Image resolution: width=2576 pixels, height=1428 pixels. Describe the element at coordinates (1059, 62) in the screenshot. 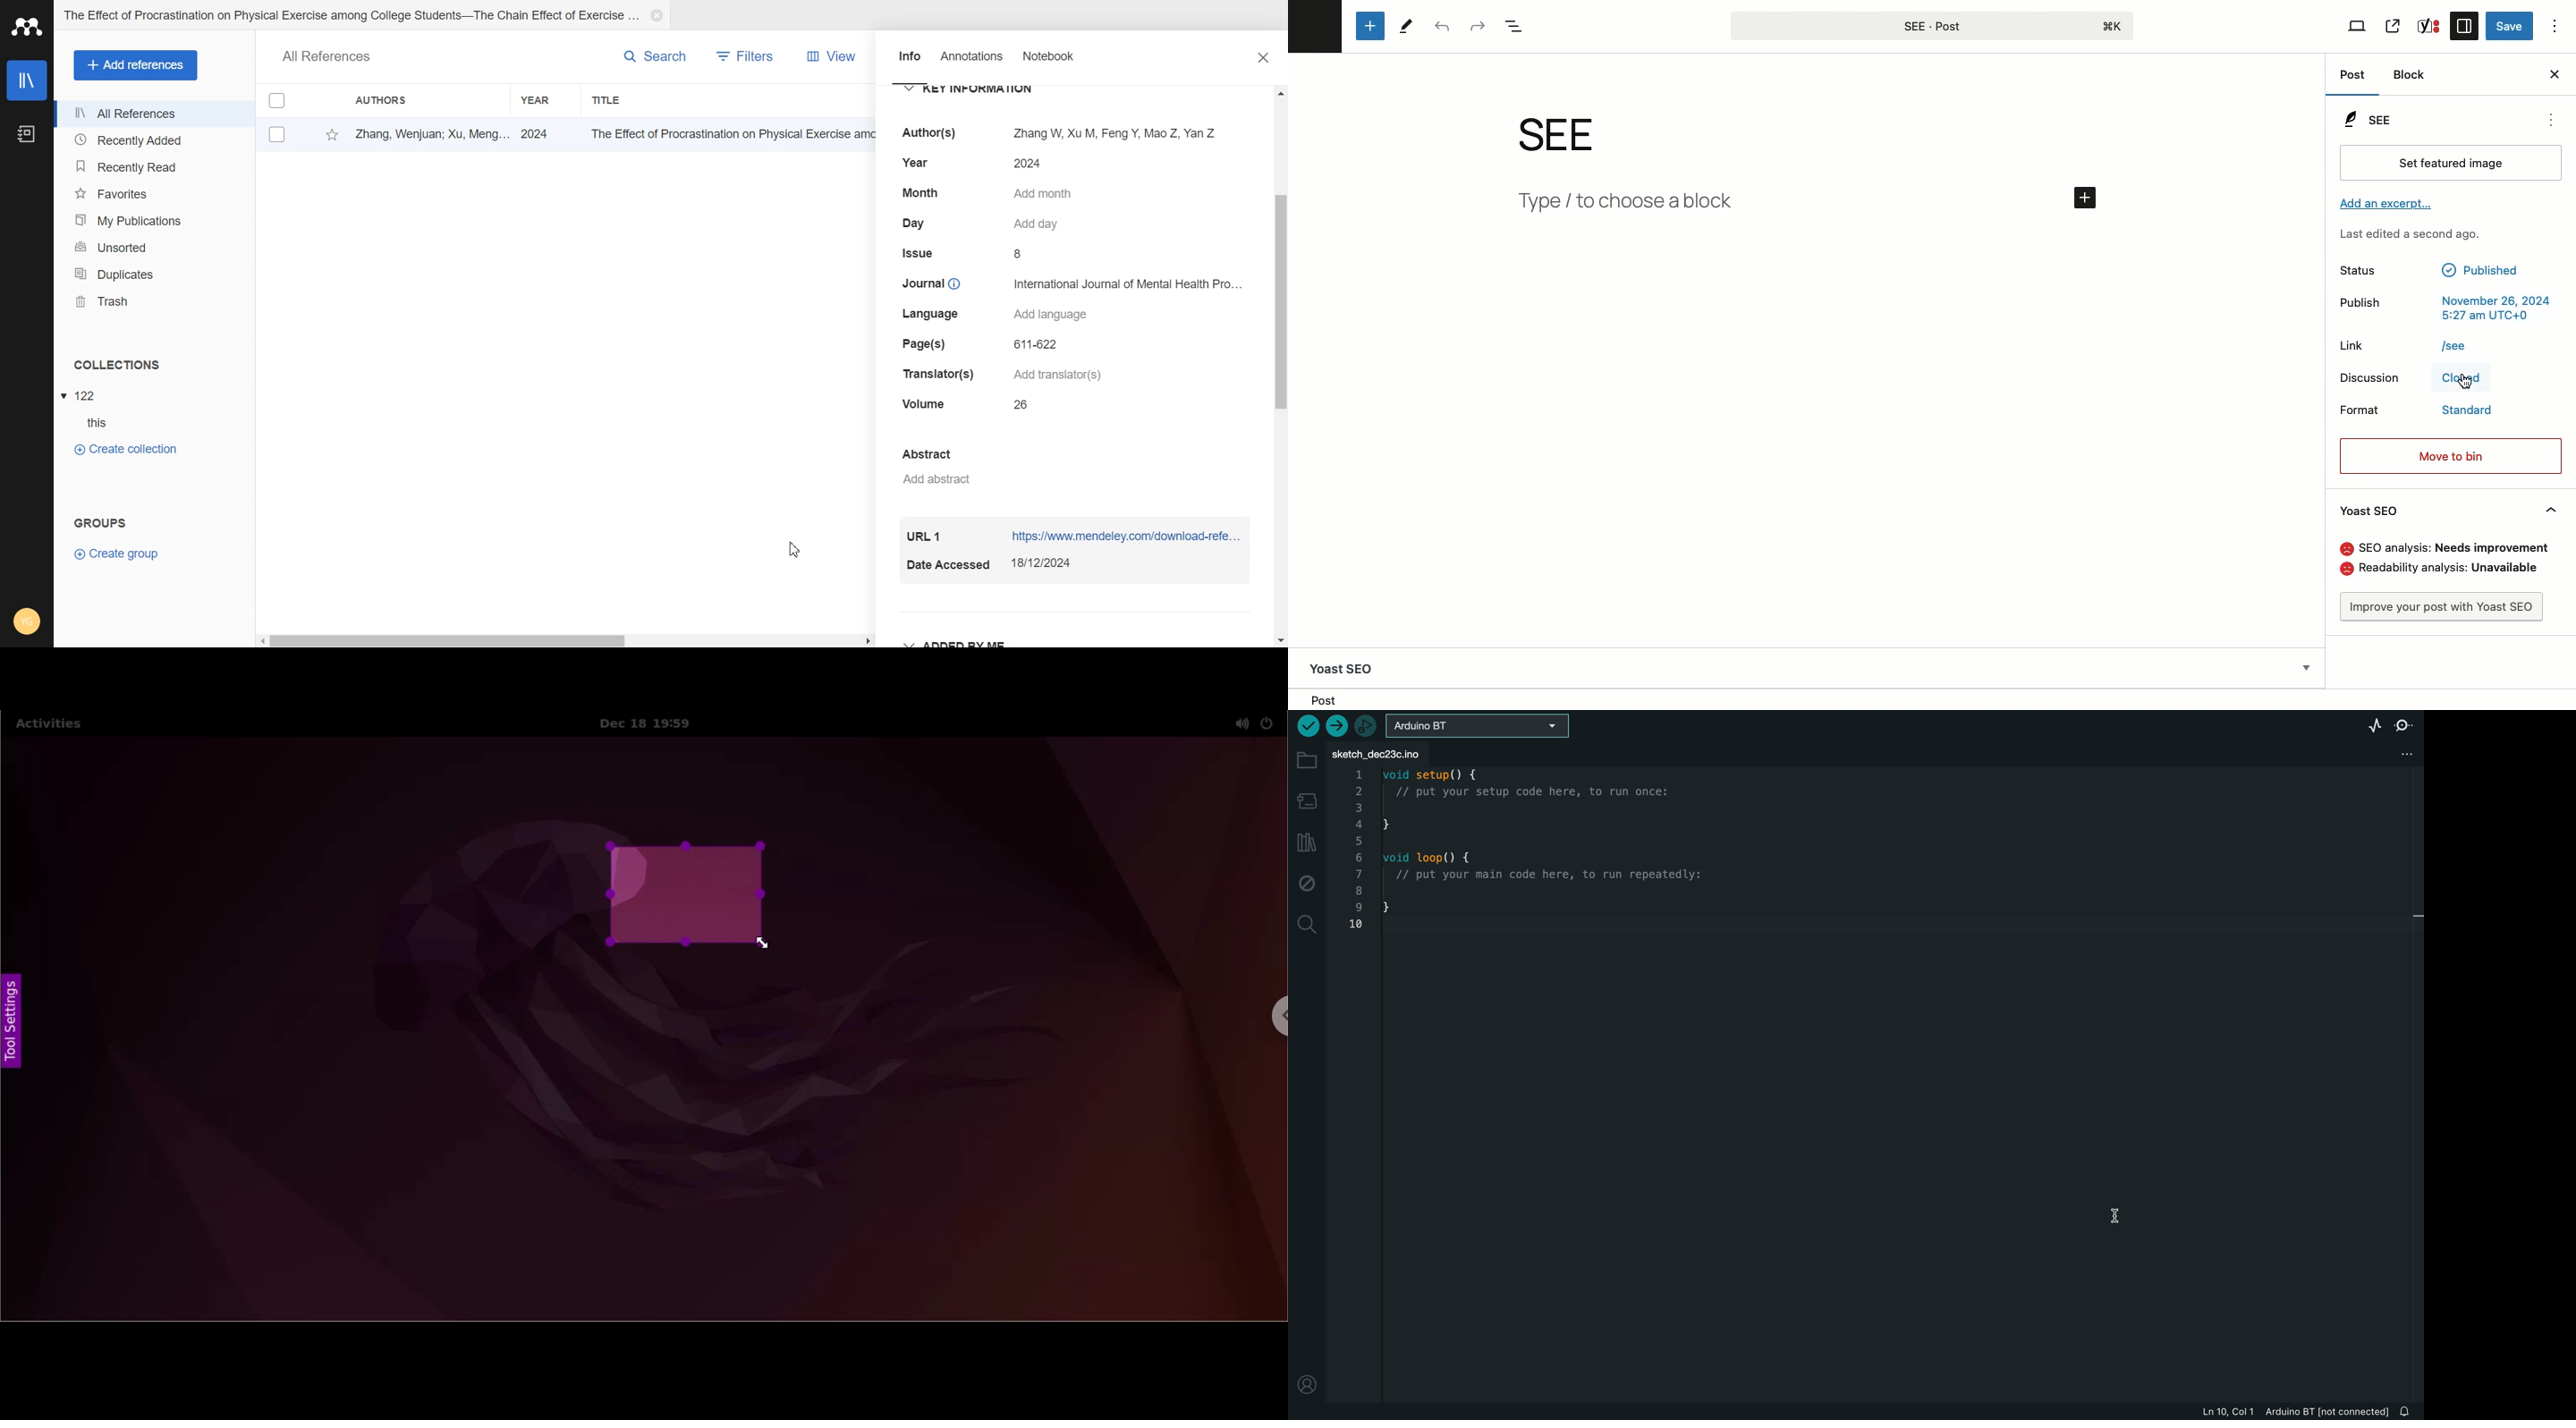

I see `Notebook` at that location.